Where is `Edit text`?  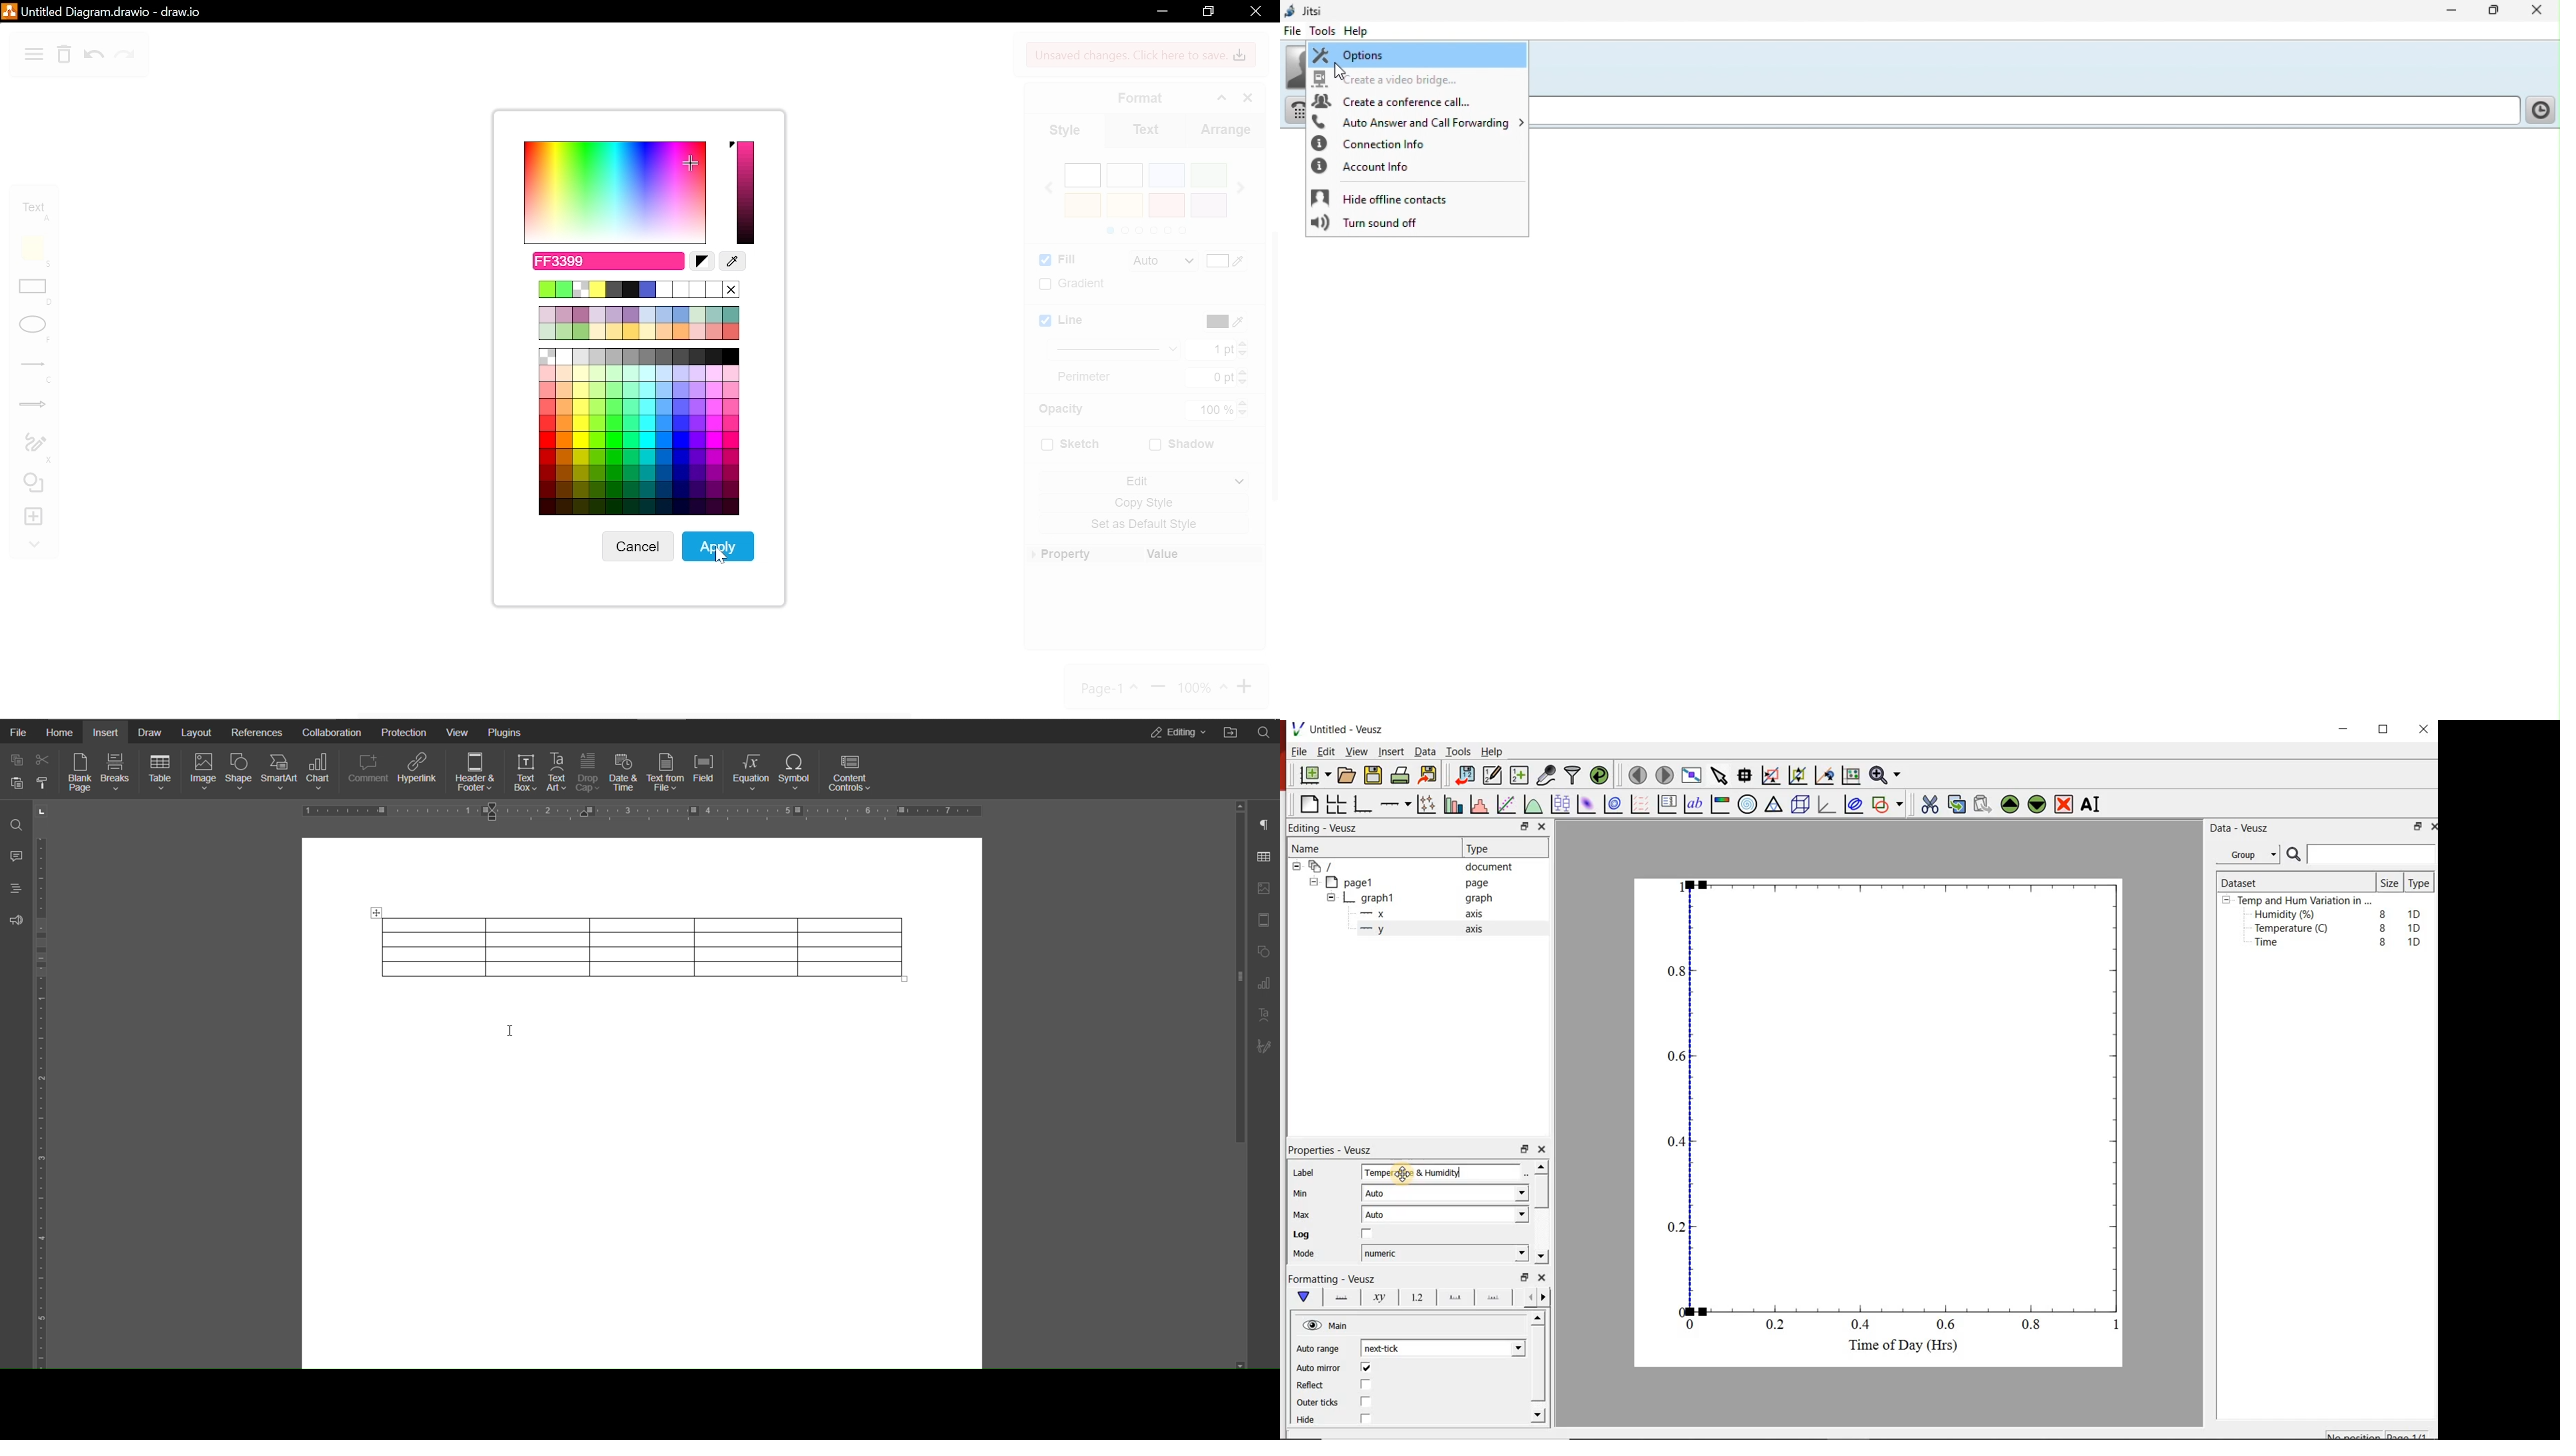
Edit text is located at coordinates (1529, 1172).